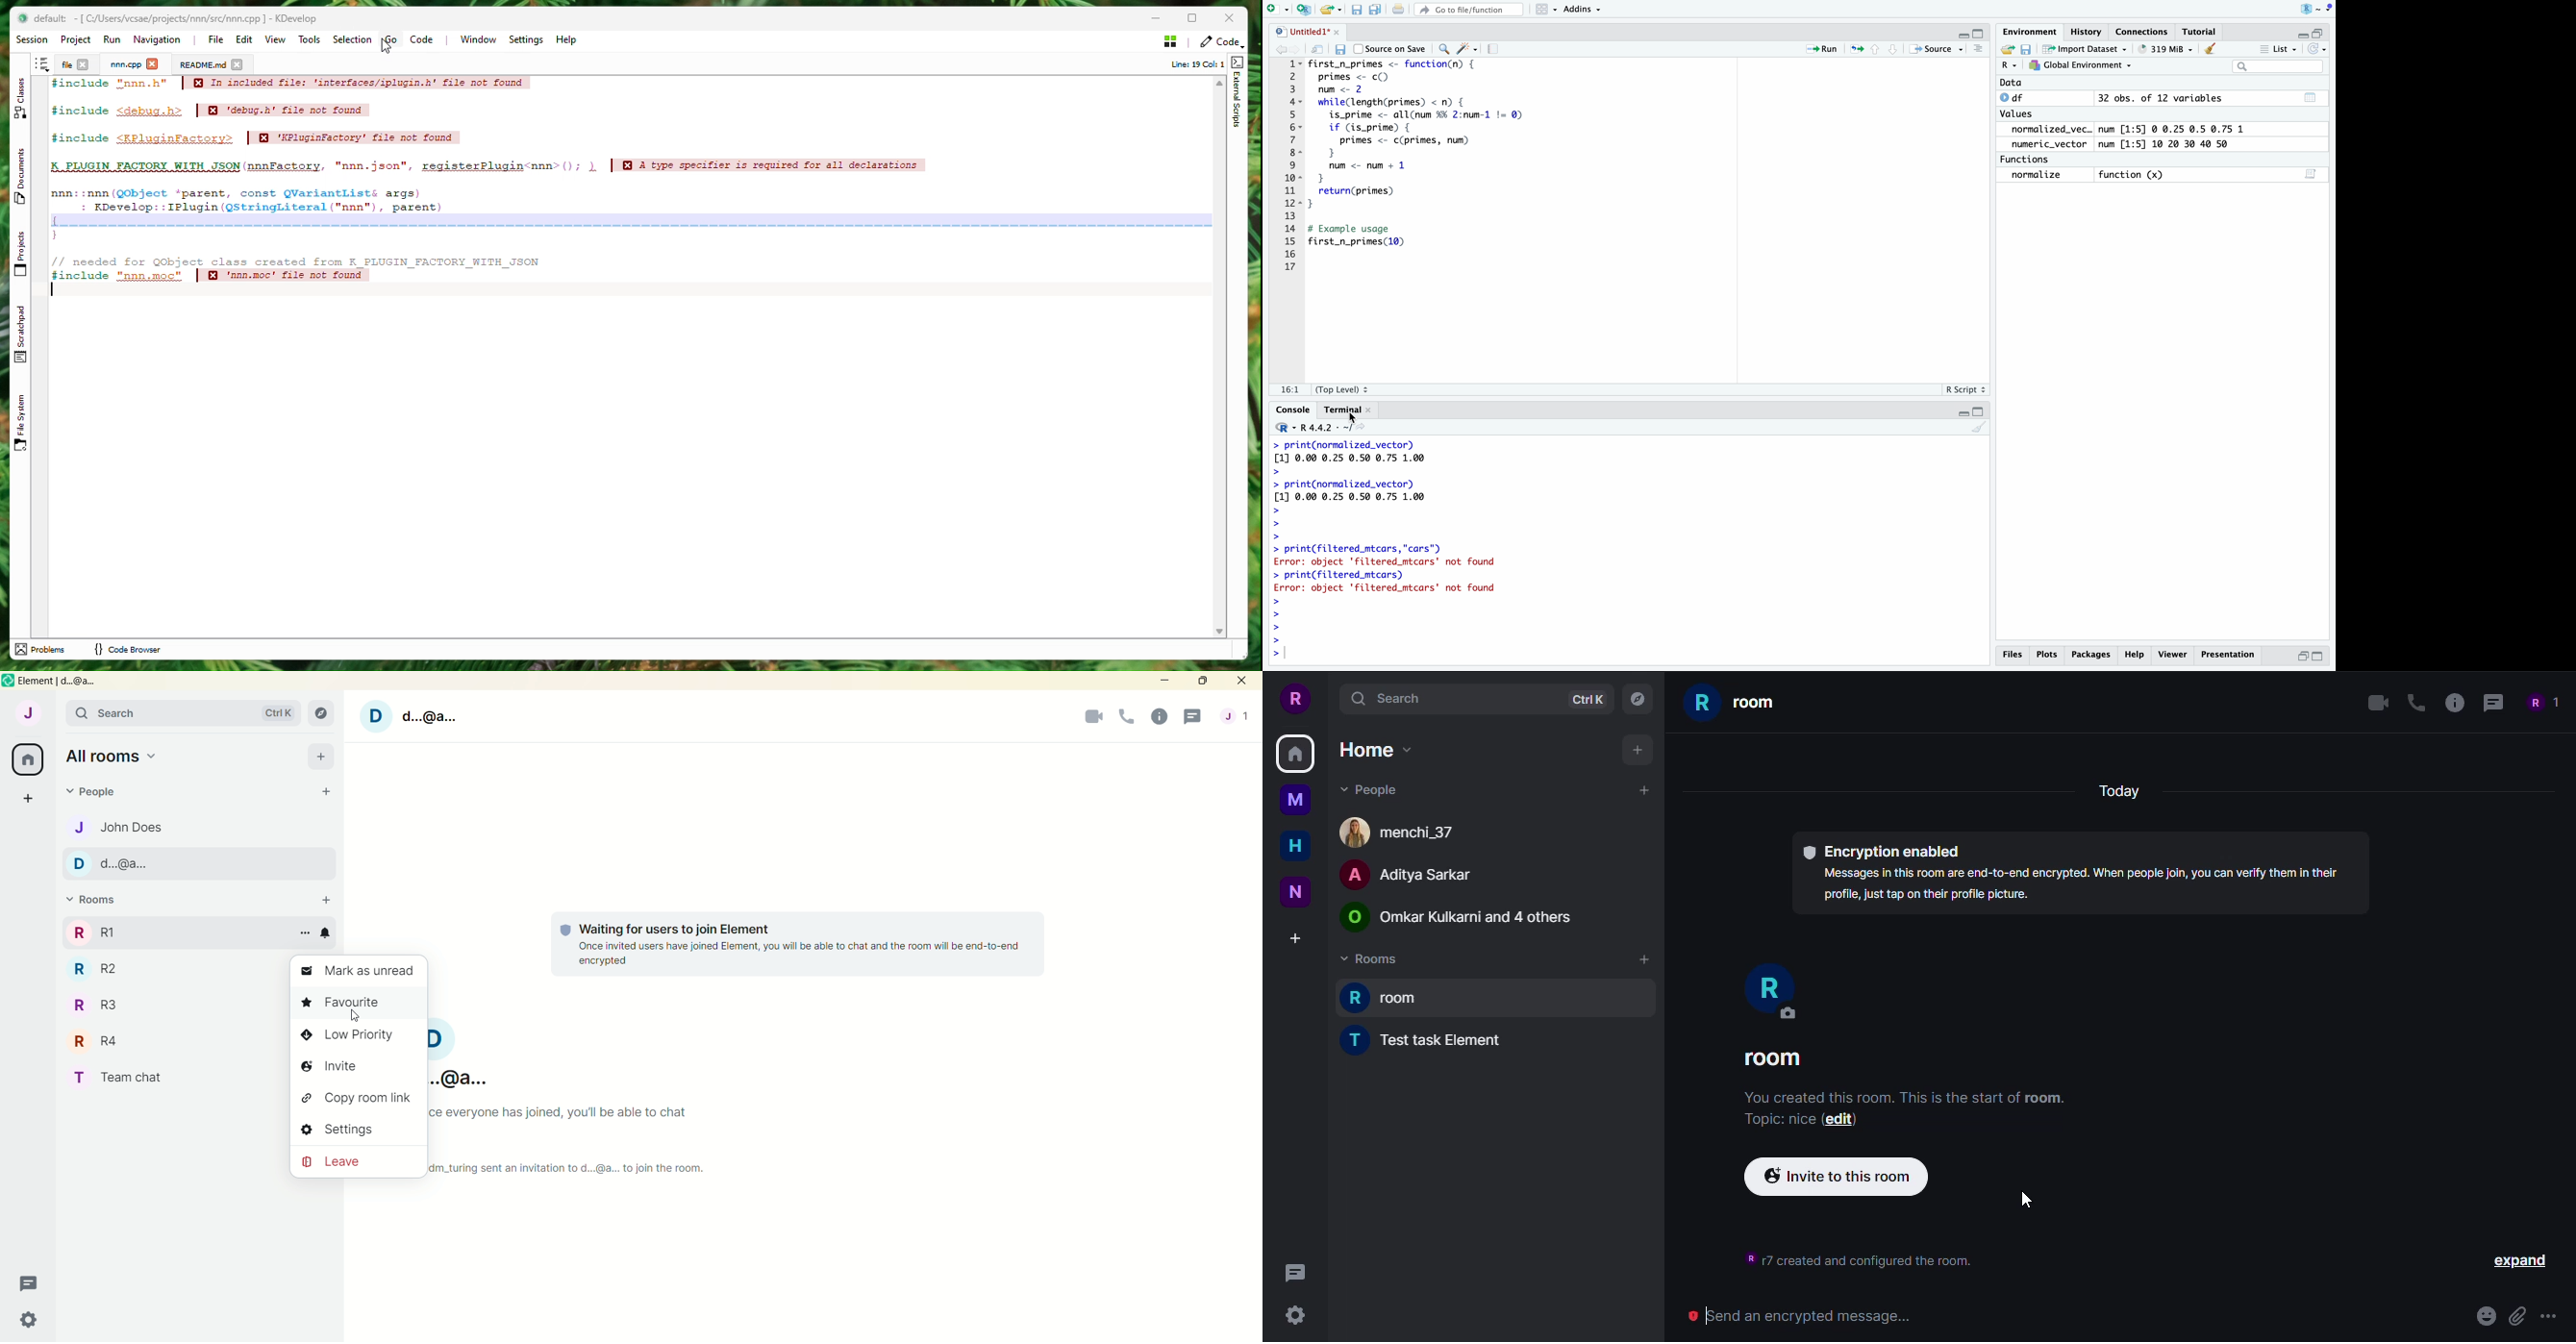  I want to click on test task element, so click(1433, 1042).